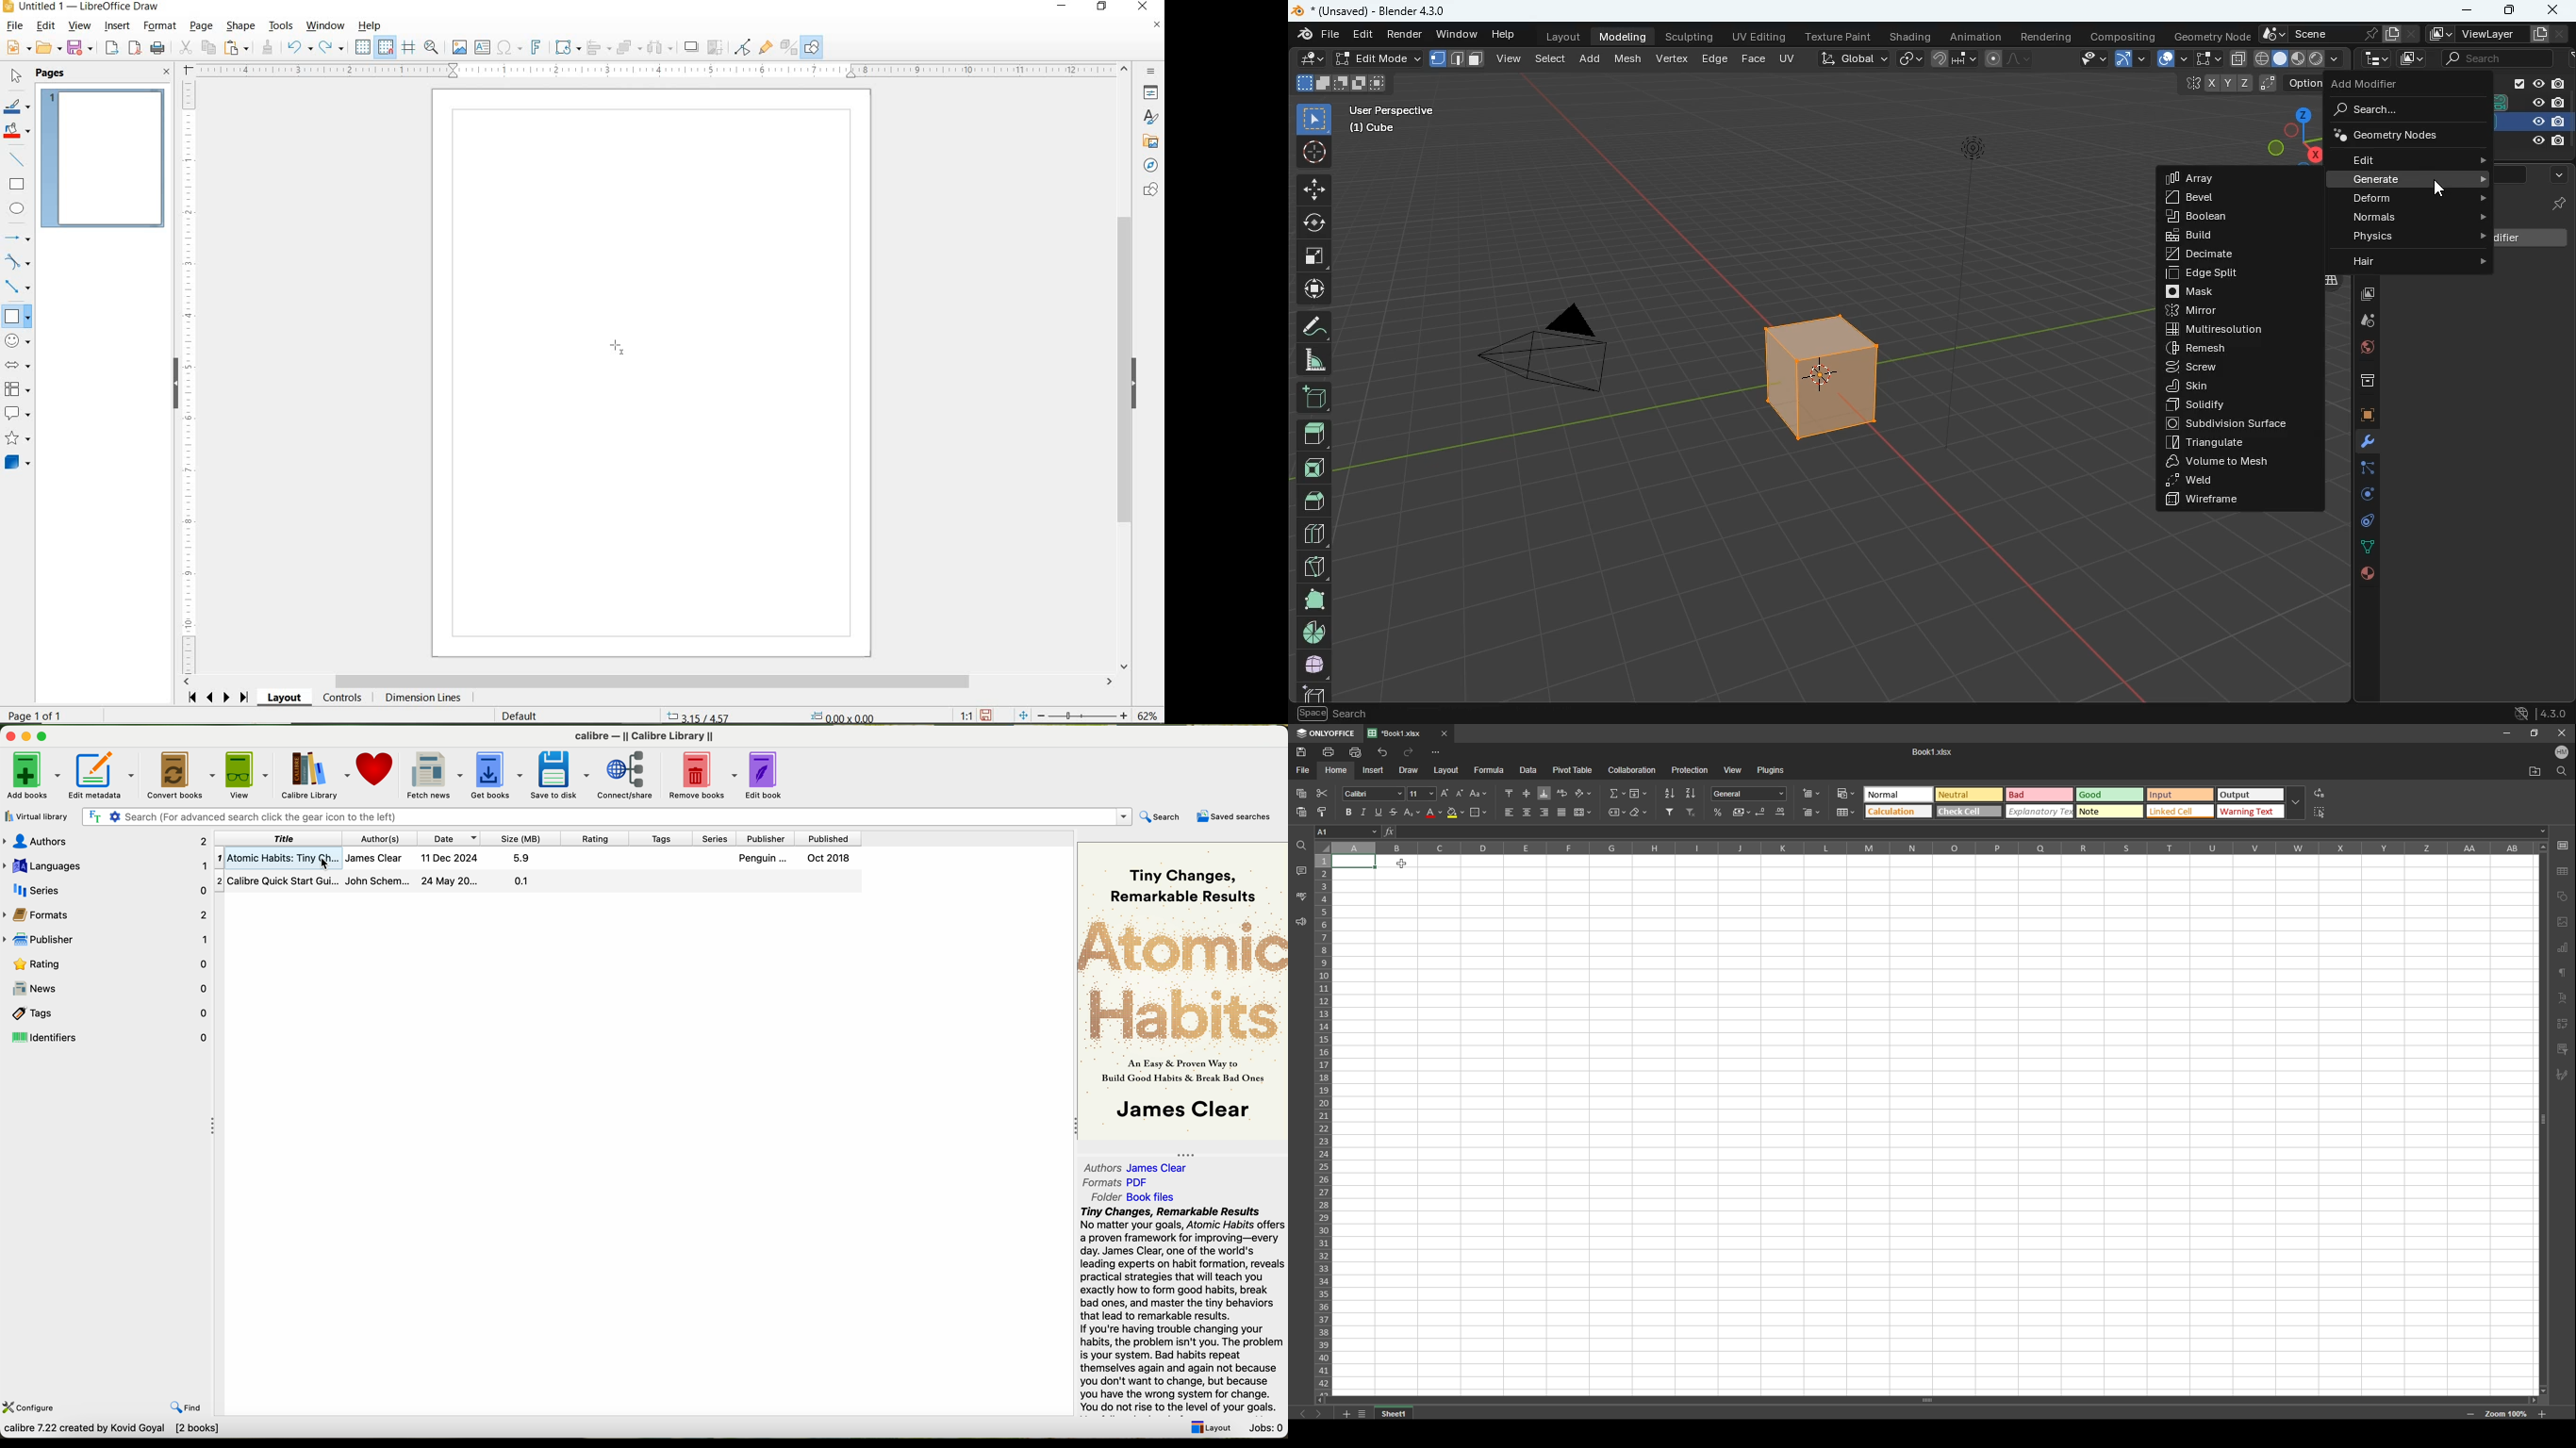  I want to click on STANDARD SELECTION, so click(773, 714).